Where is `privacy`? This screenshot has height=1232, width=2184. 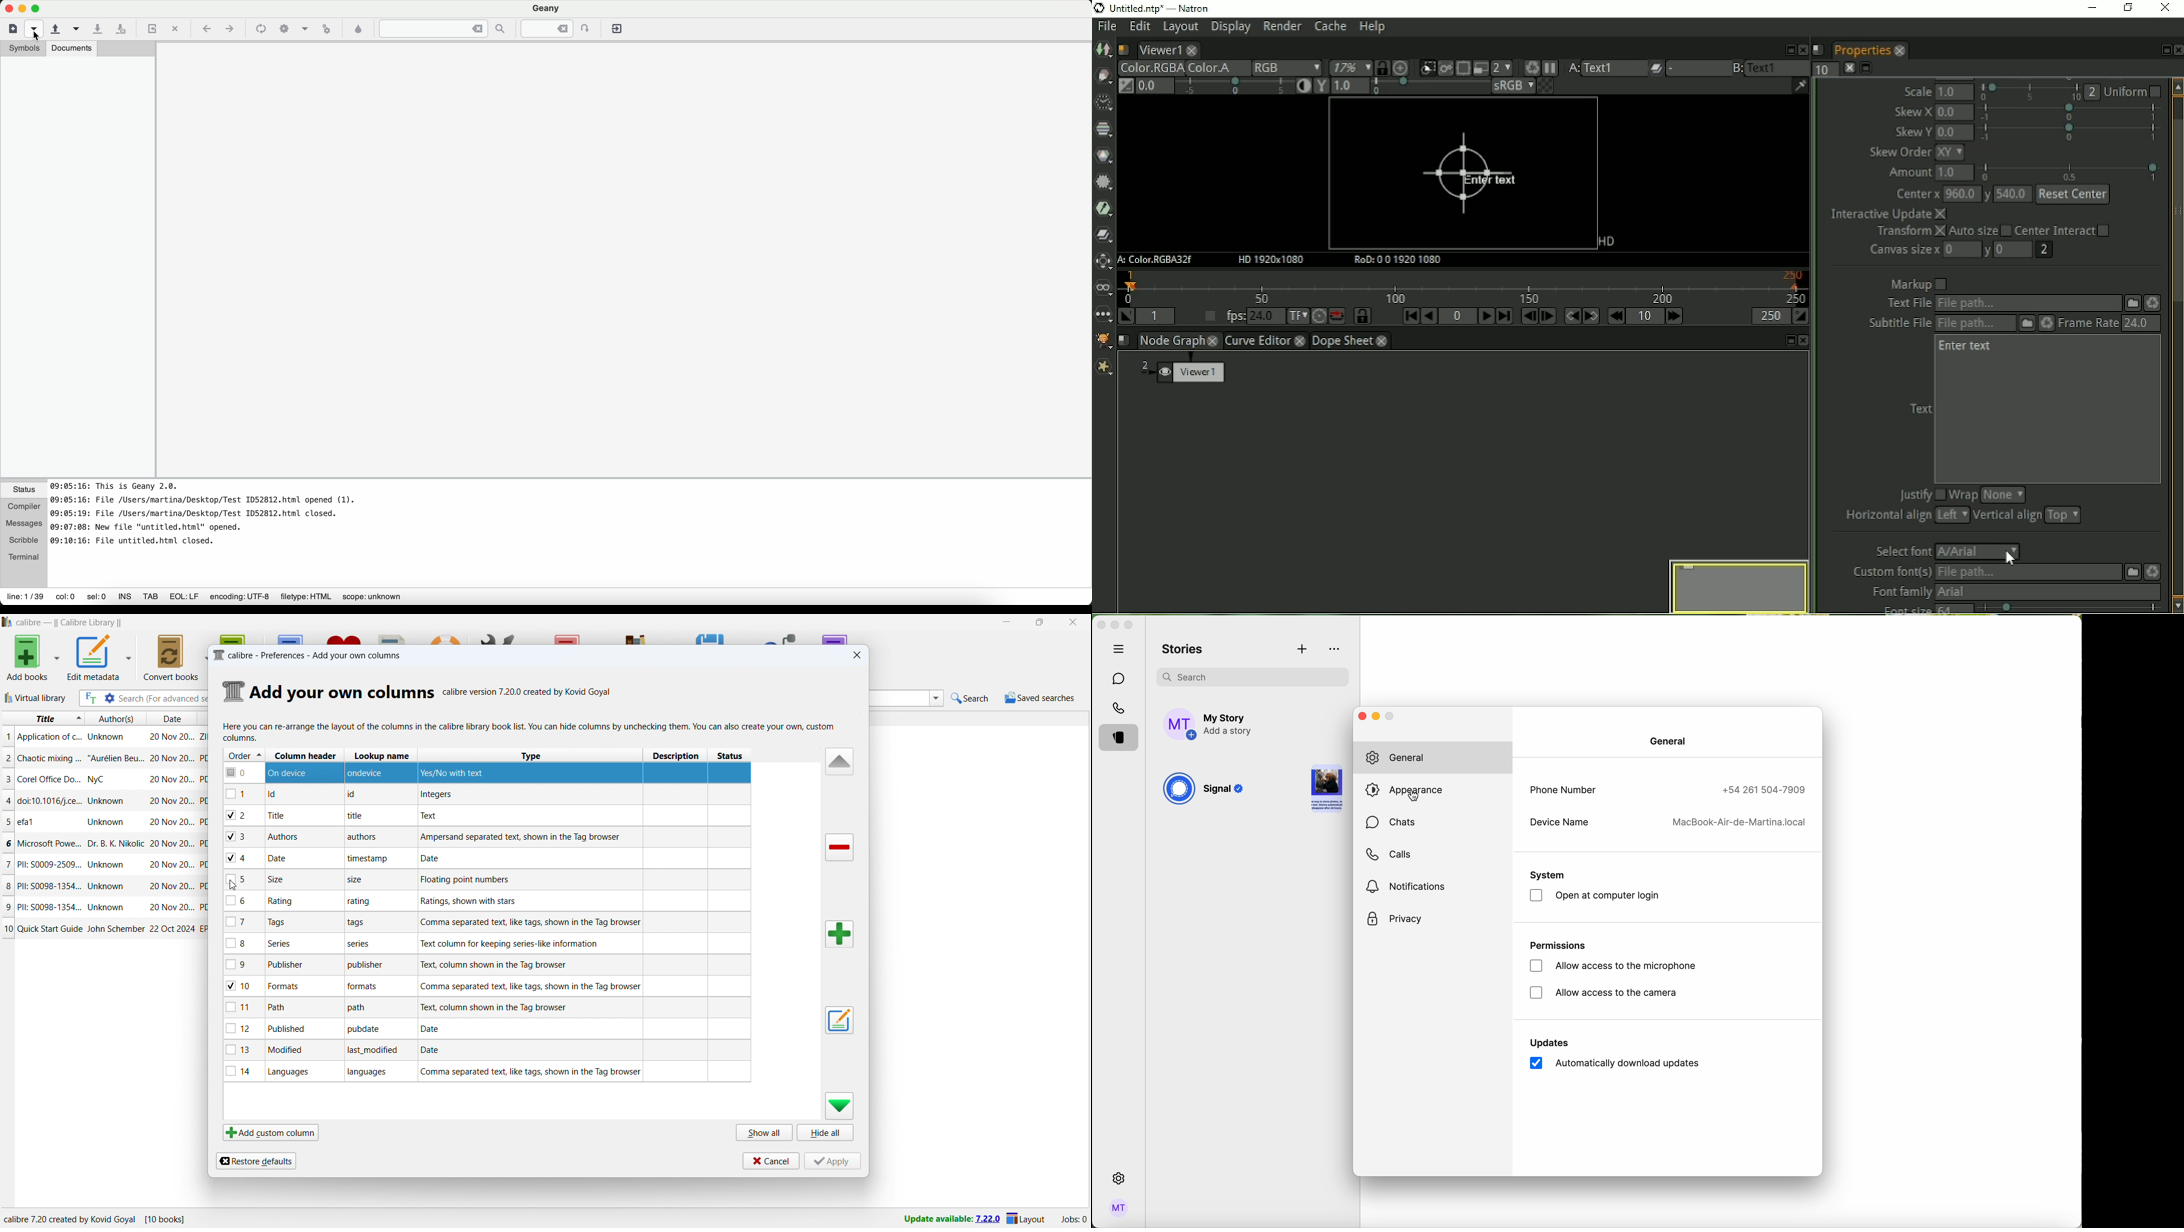 privacy is located at coordinates (1395, 919).